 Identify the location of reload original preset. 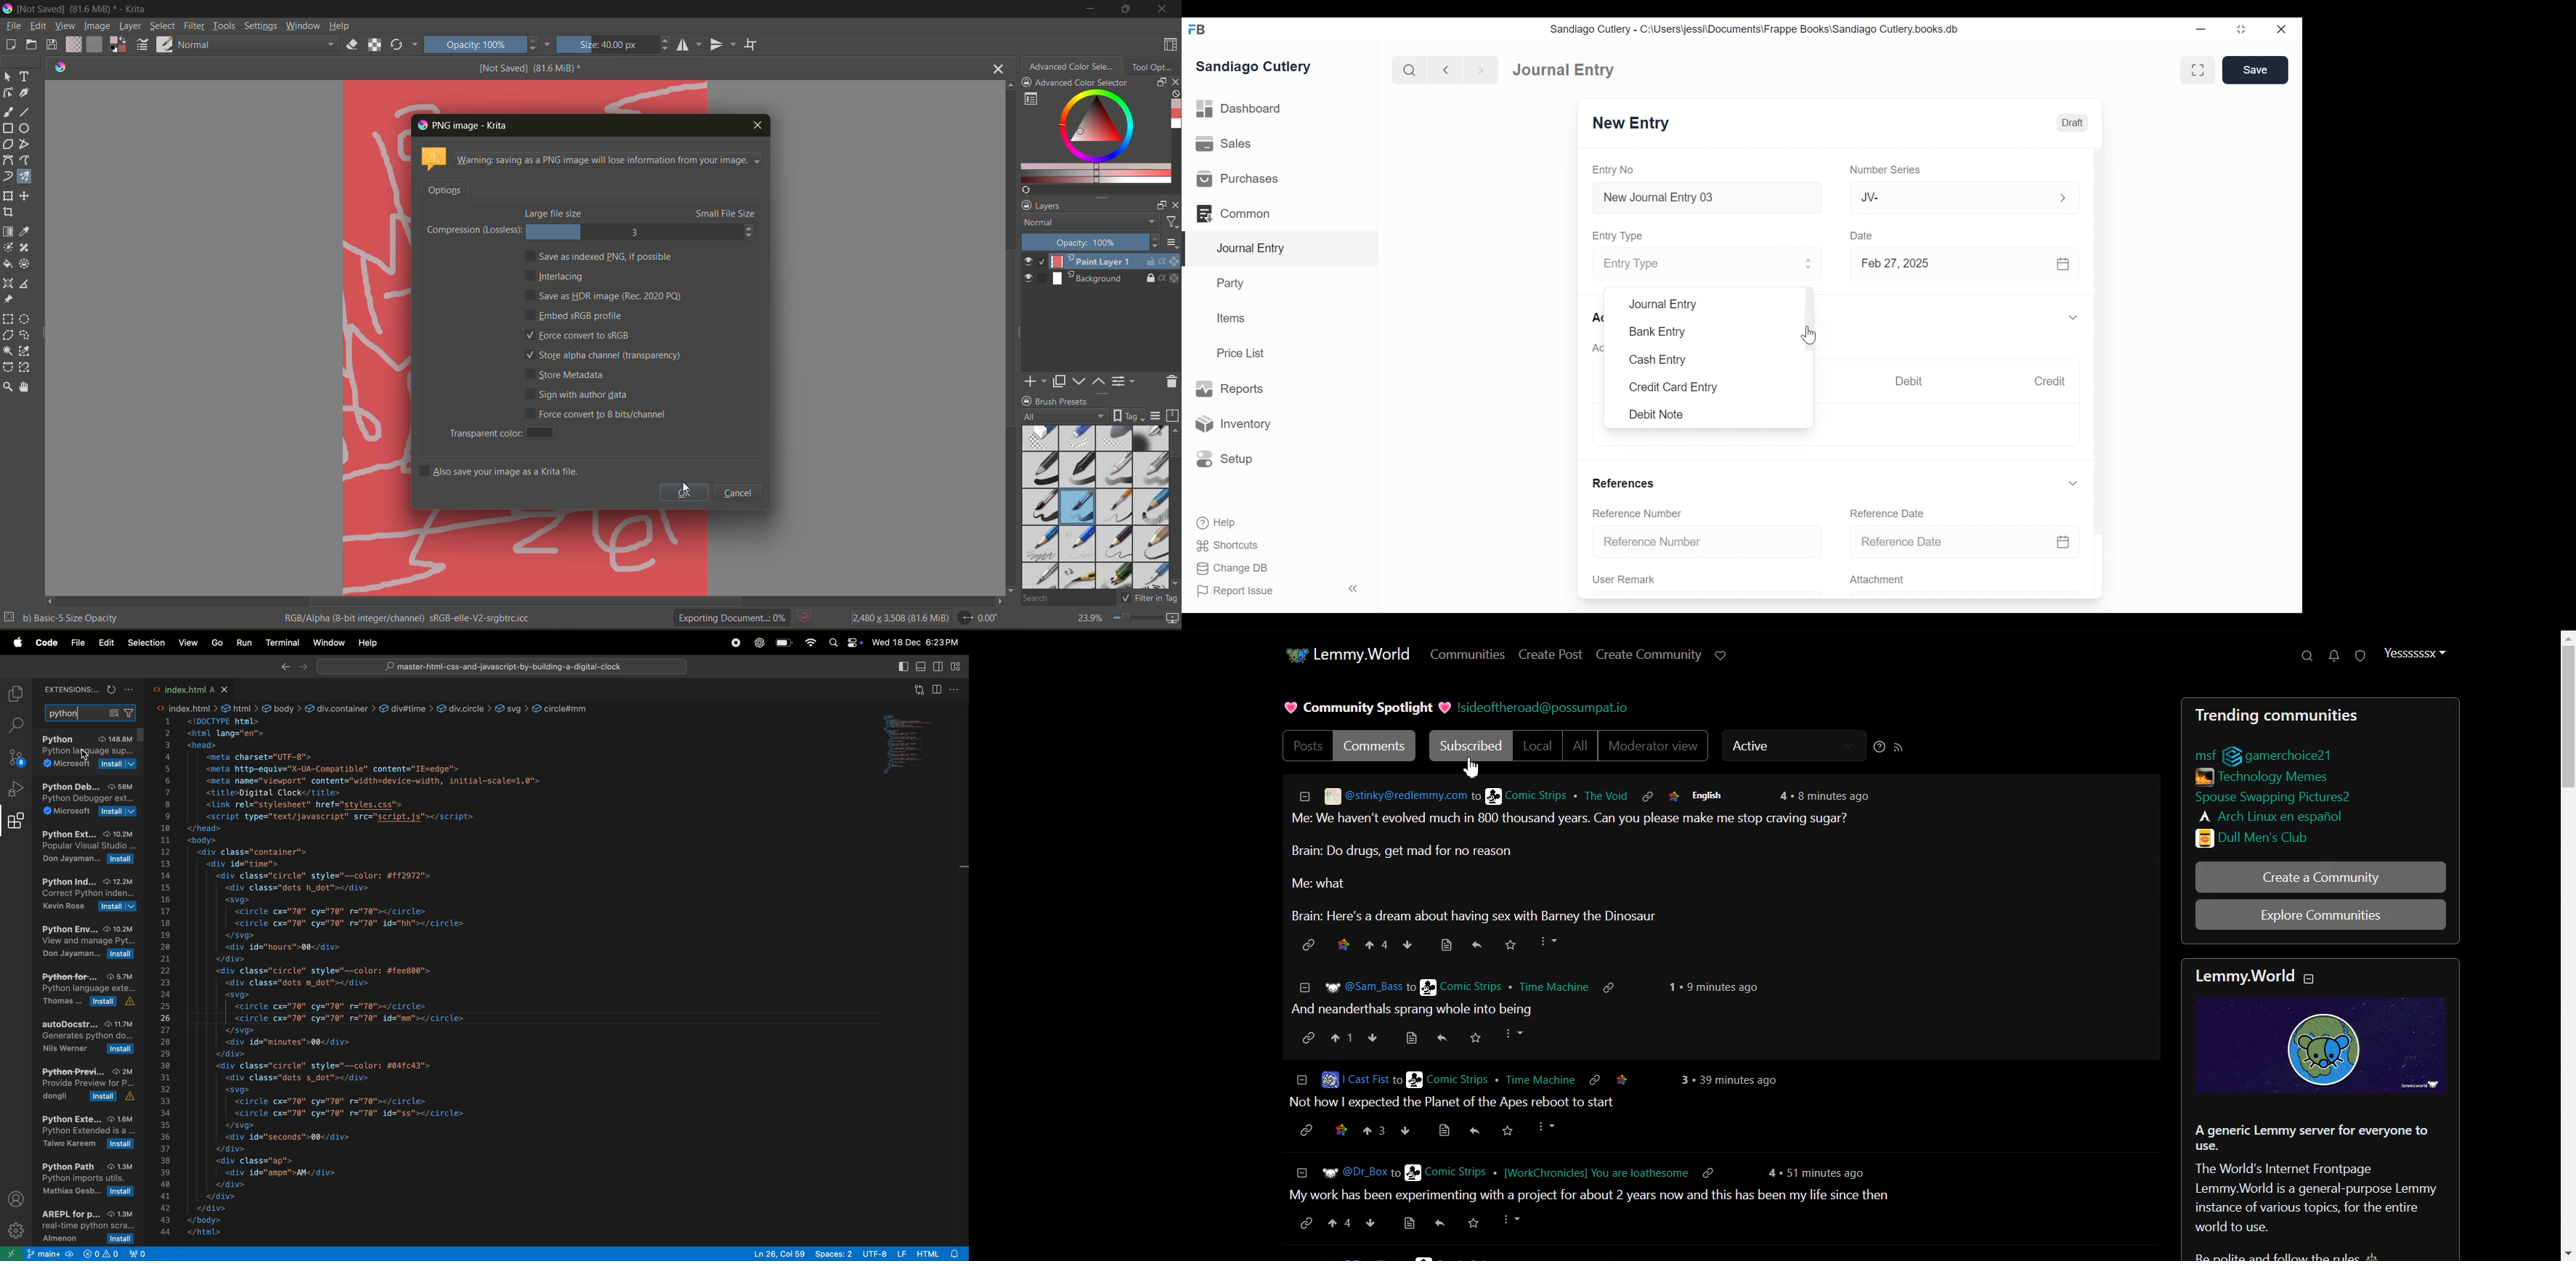
(402, 44).